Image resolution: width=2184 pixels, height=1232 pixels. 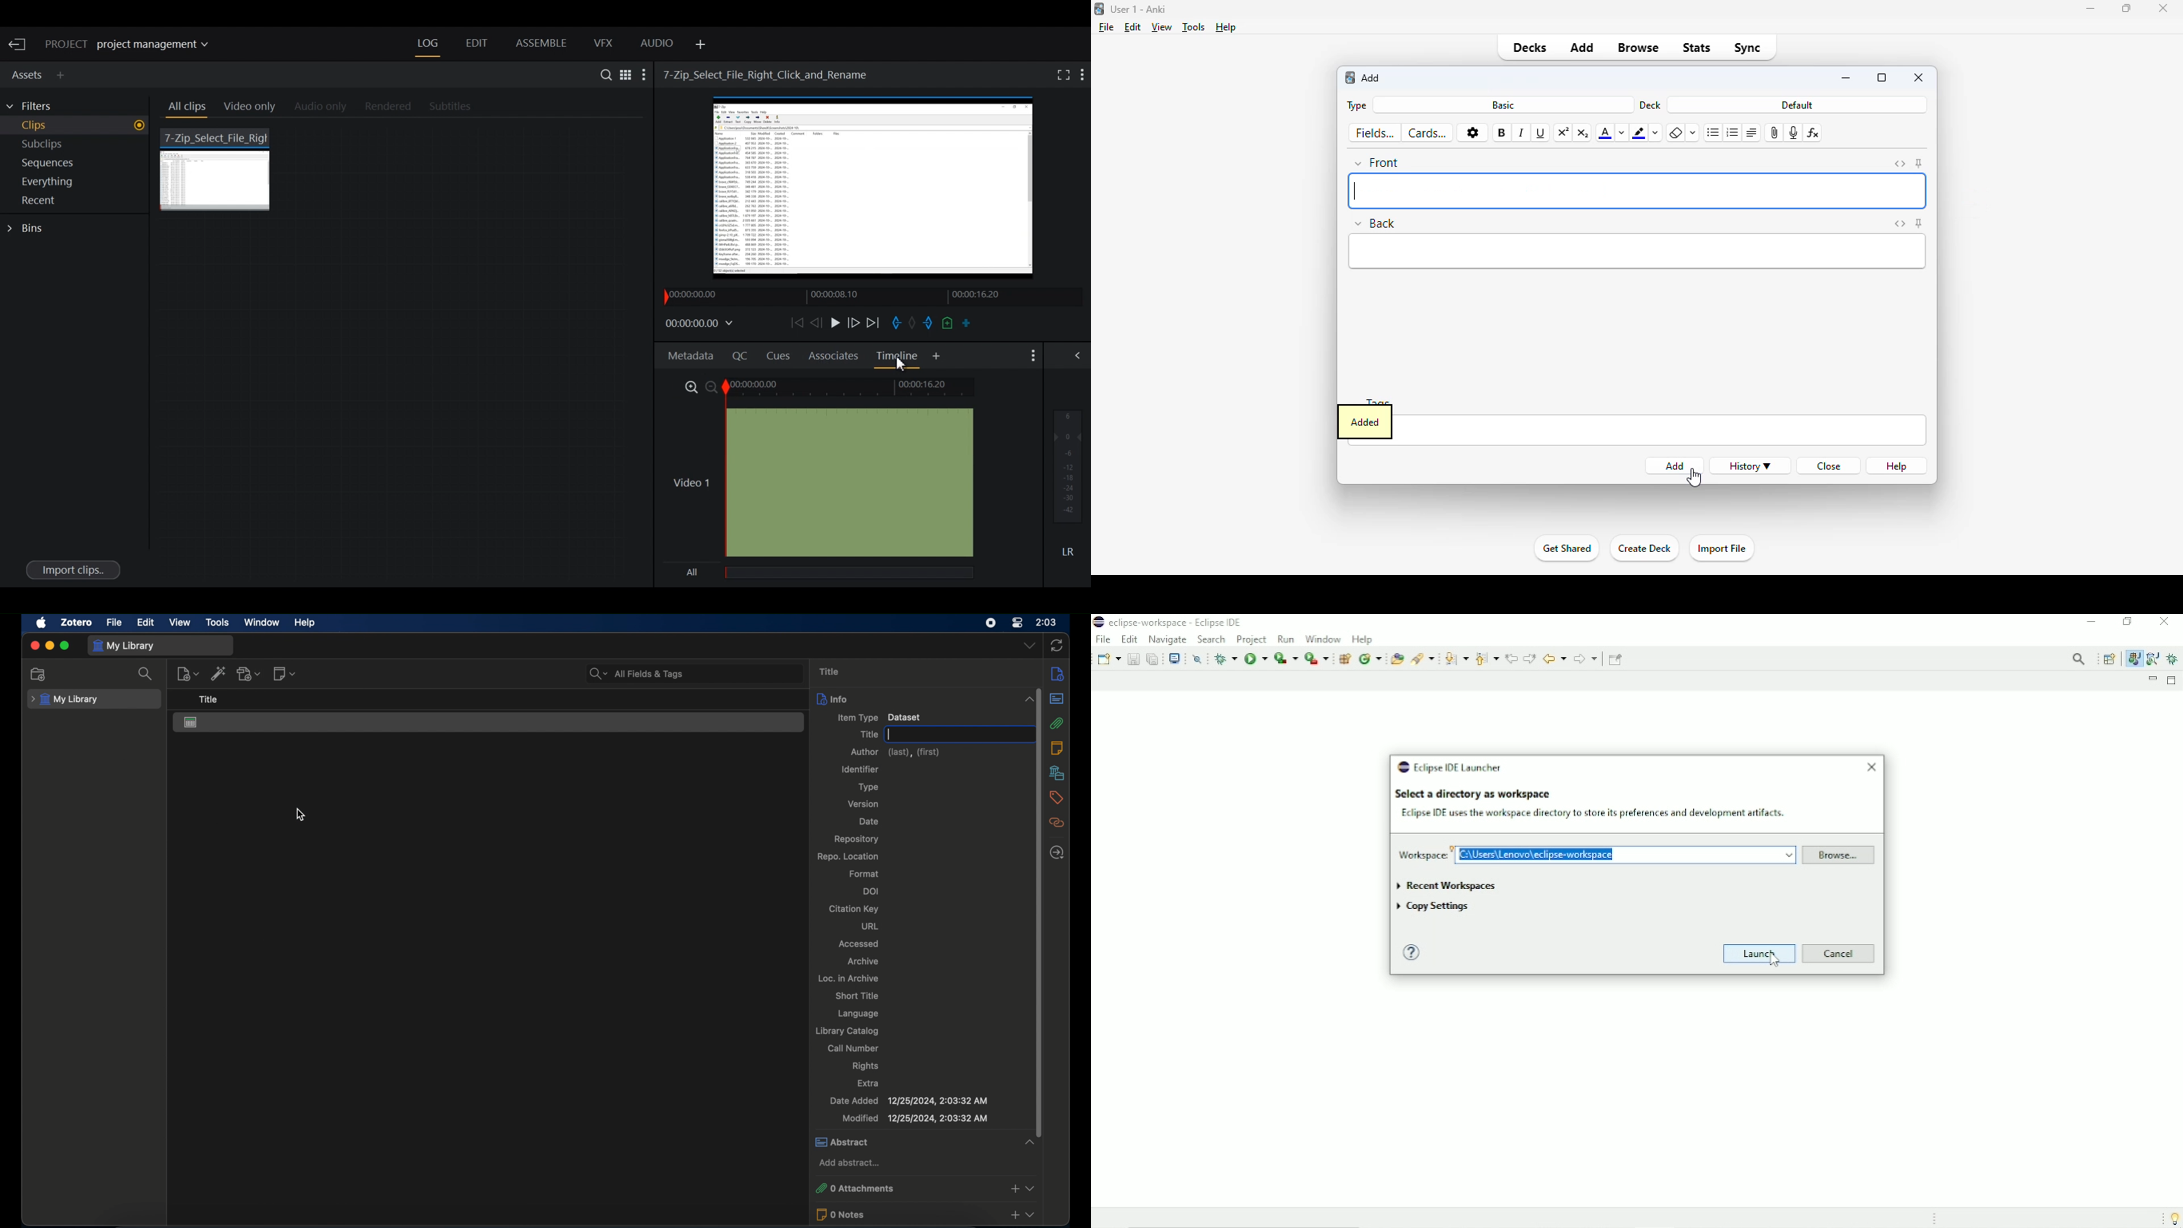 I want to click on Select a directory as workspace, so click(x=1472, y=794).